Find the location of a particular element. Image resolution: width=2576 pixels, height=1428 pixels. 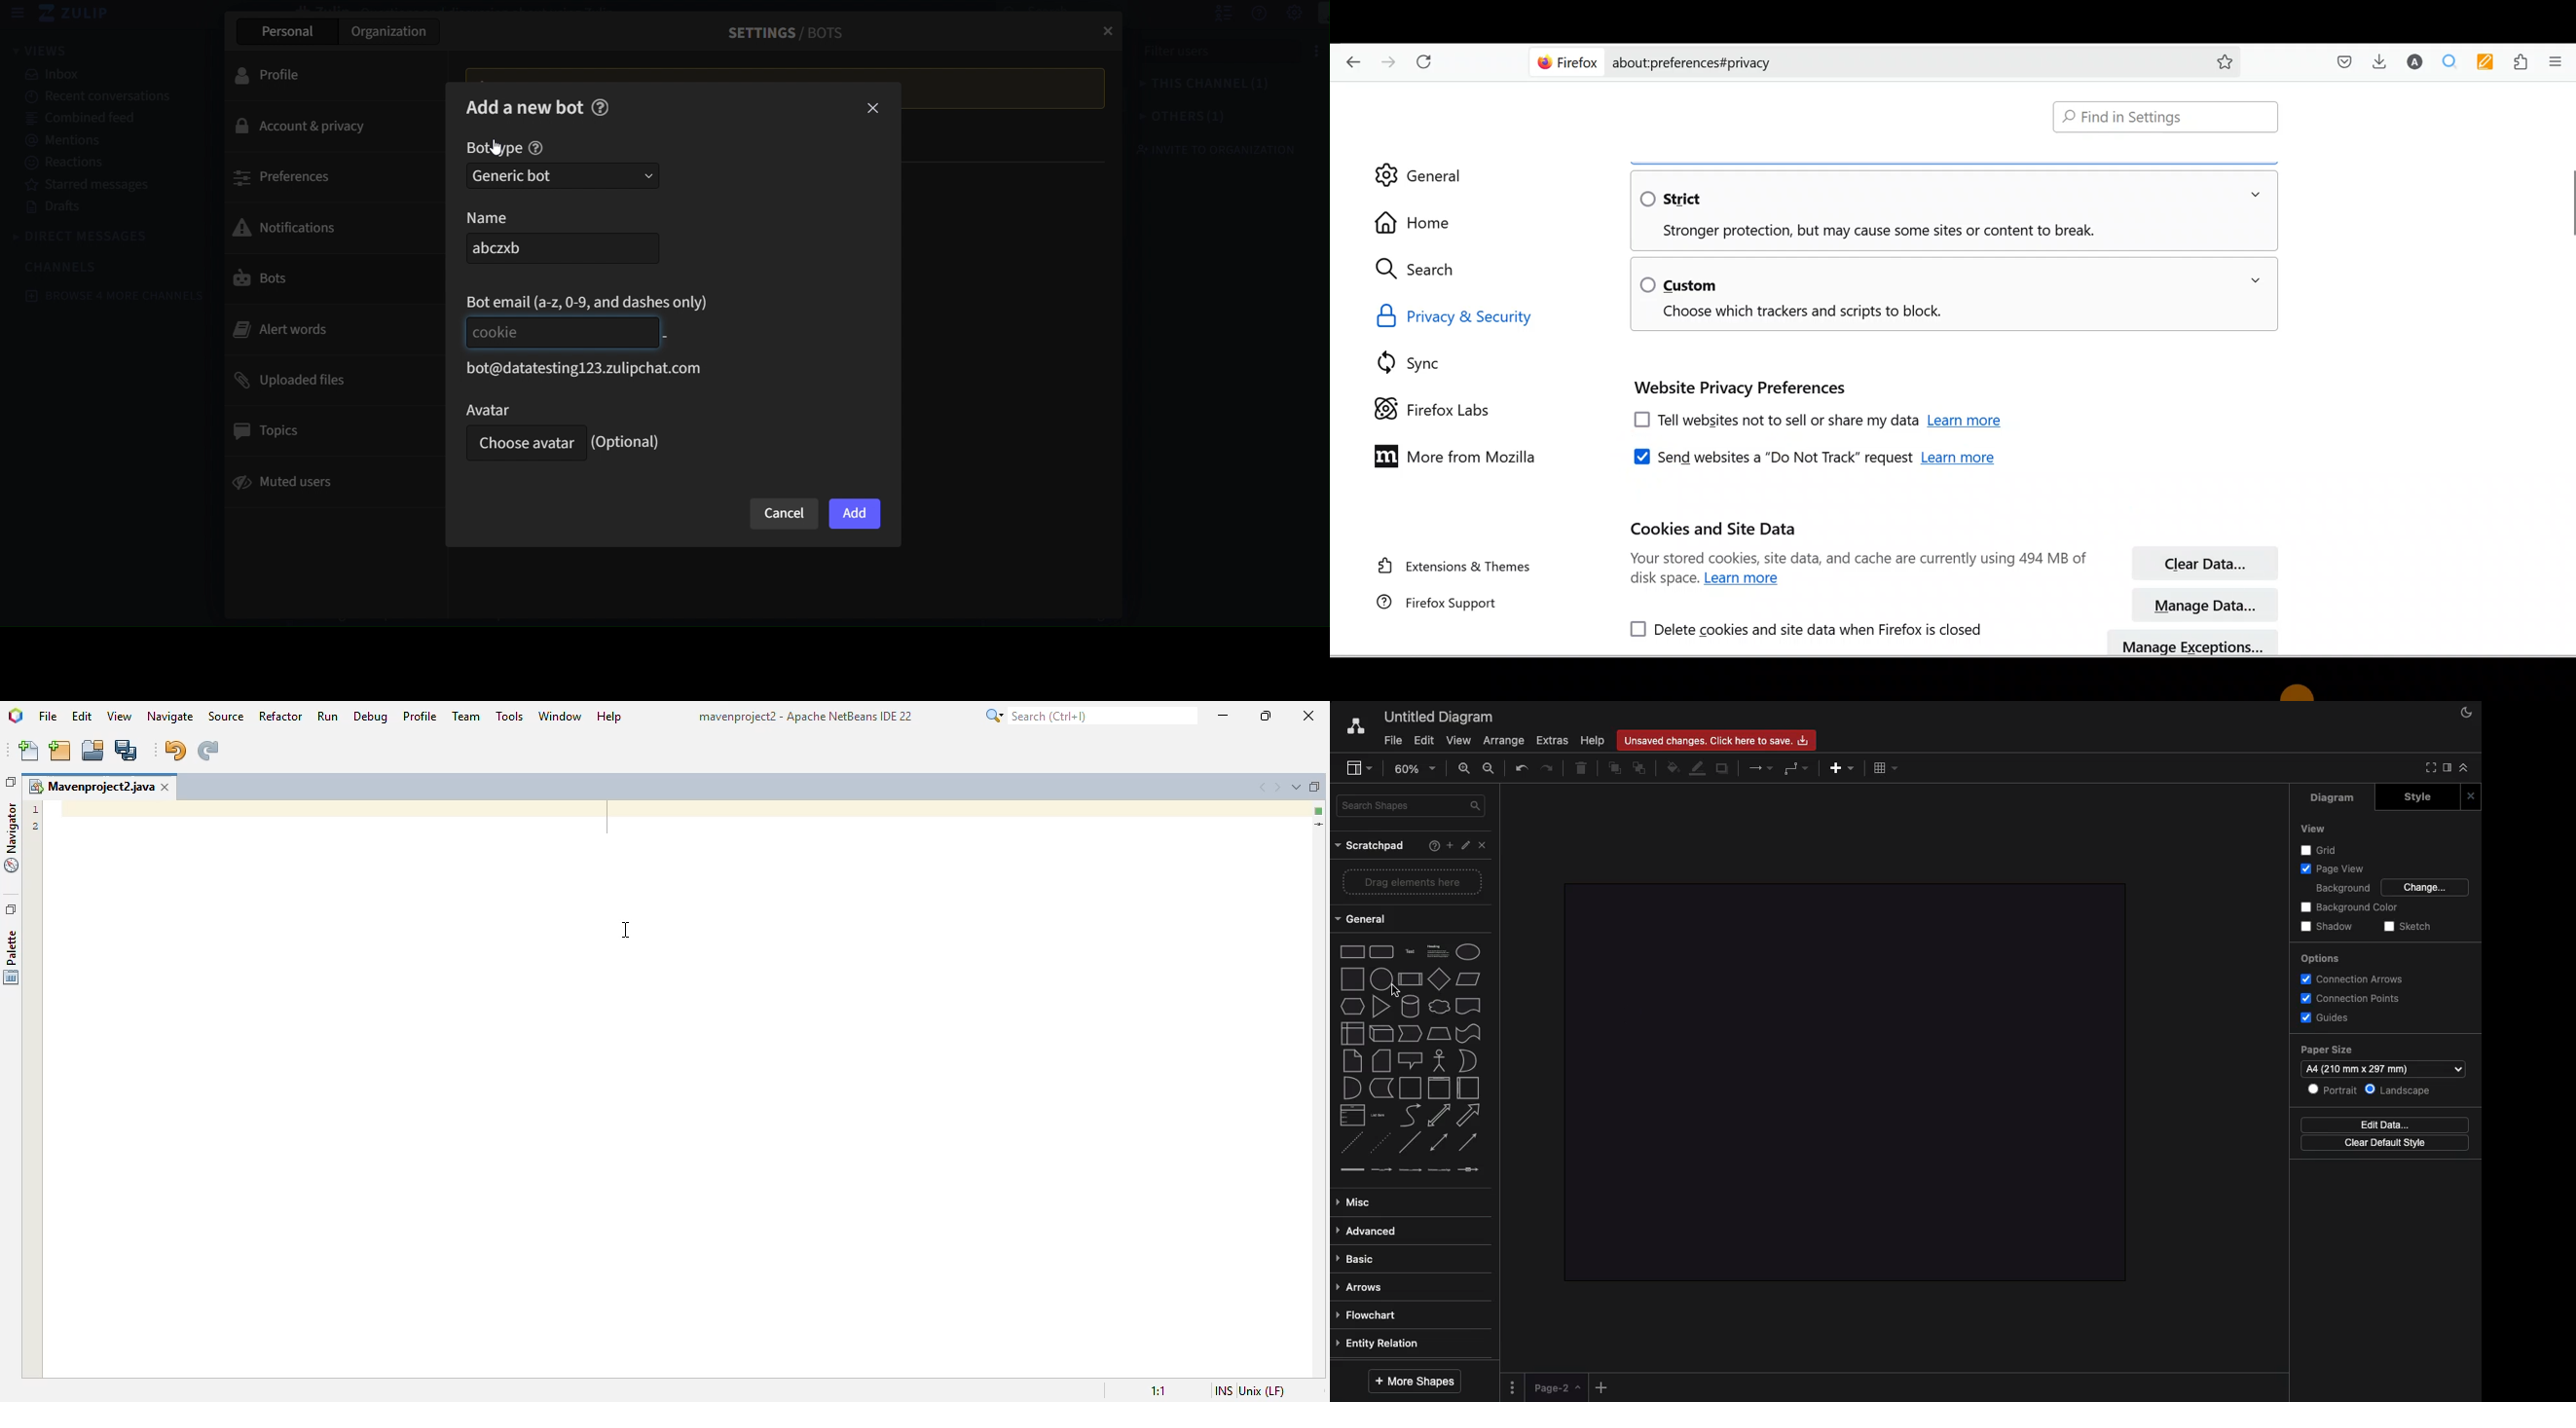

Page 1 is located at coordinates (1558, 1389).